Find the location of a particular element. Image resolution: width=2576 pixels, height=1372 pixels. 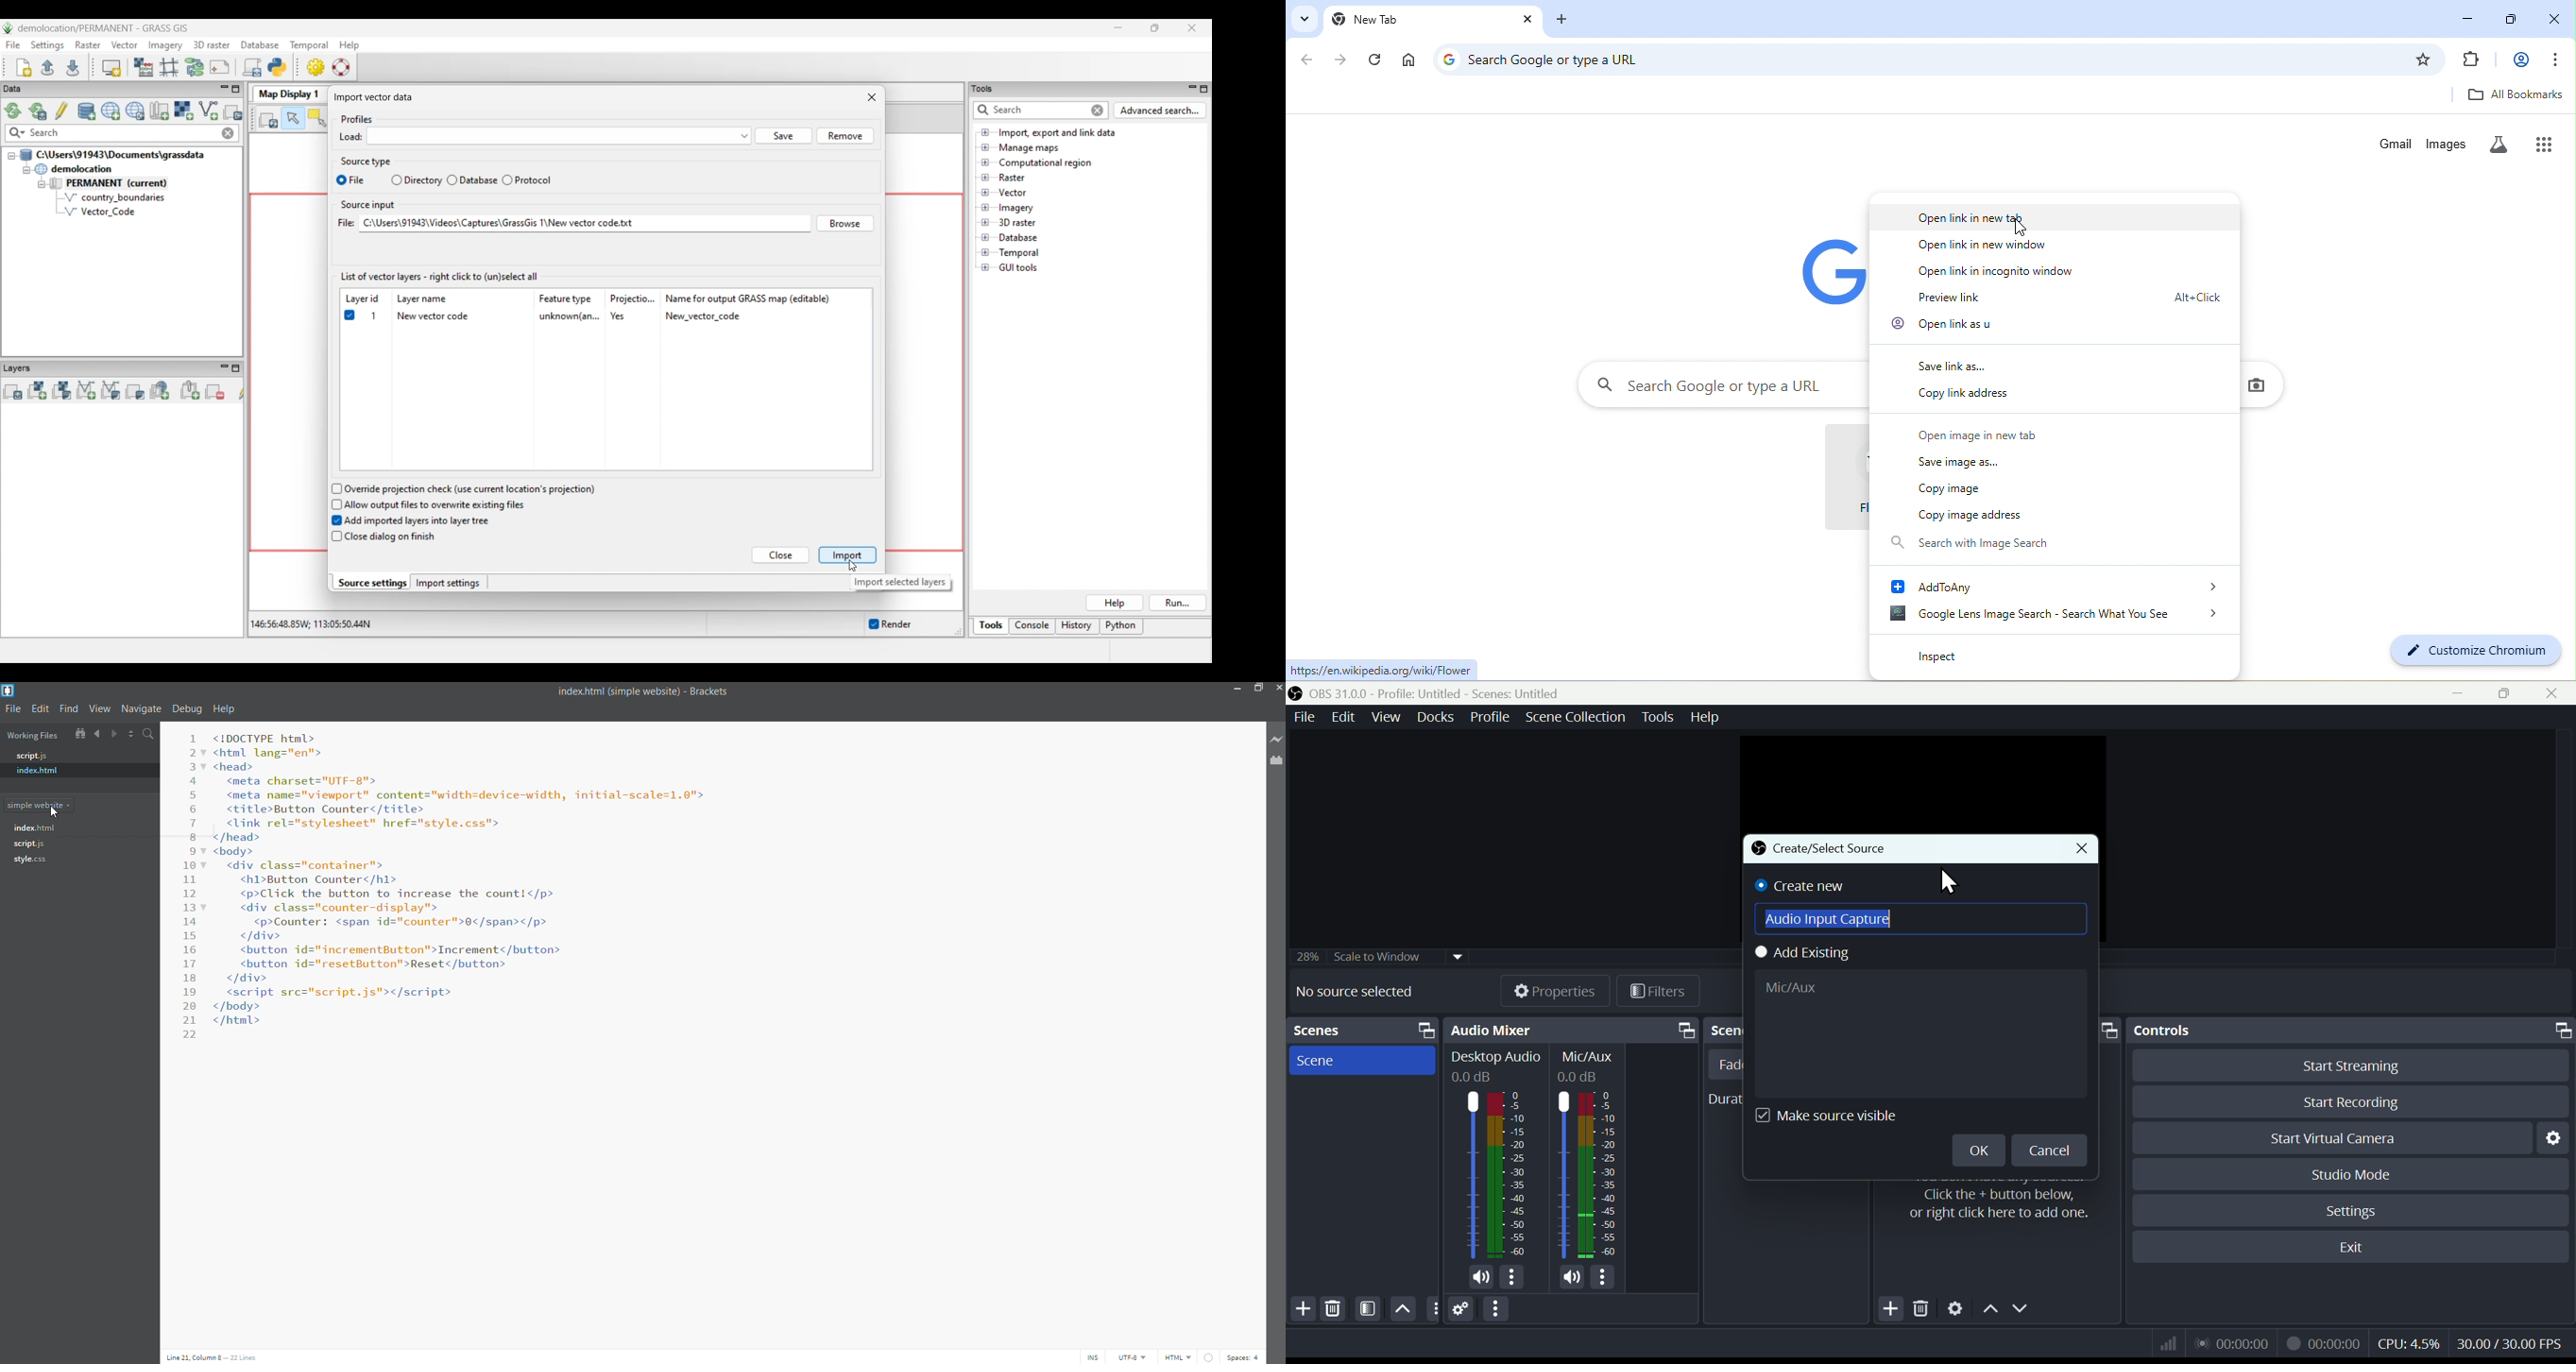

Double click to see files under 3D raster is located at coordinates (1018, 222).